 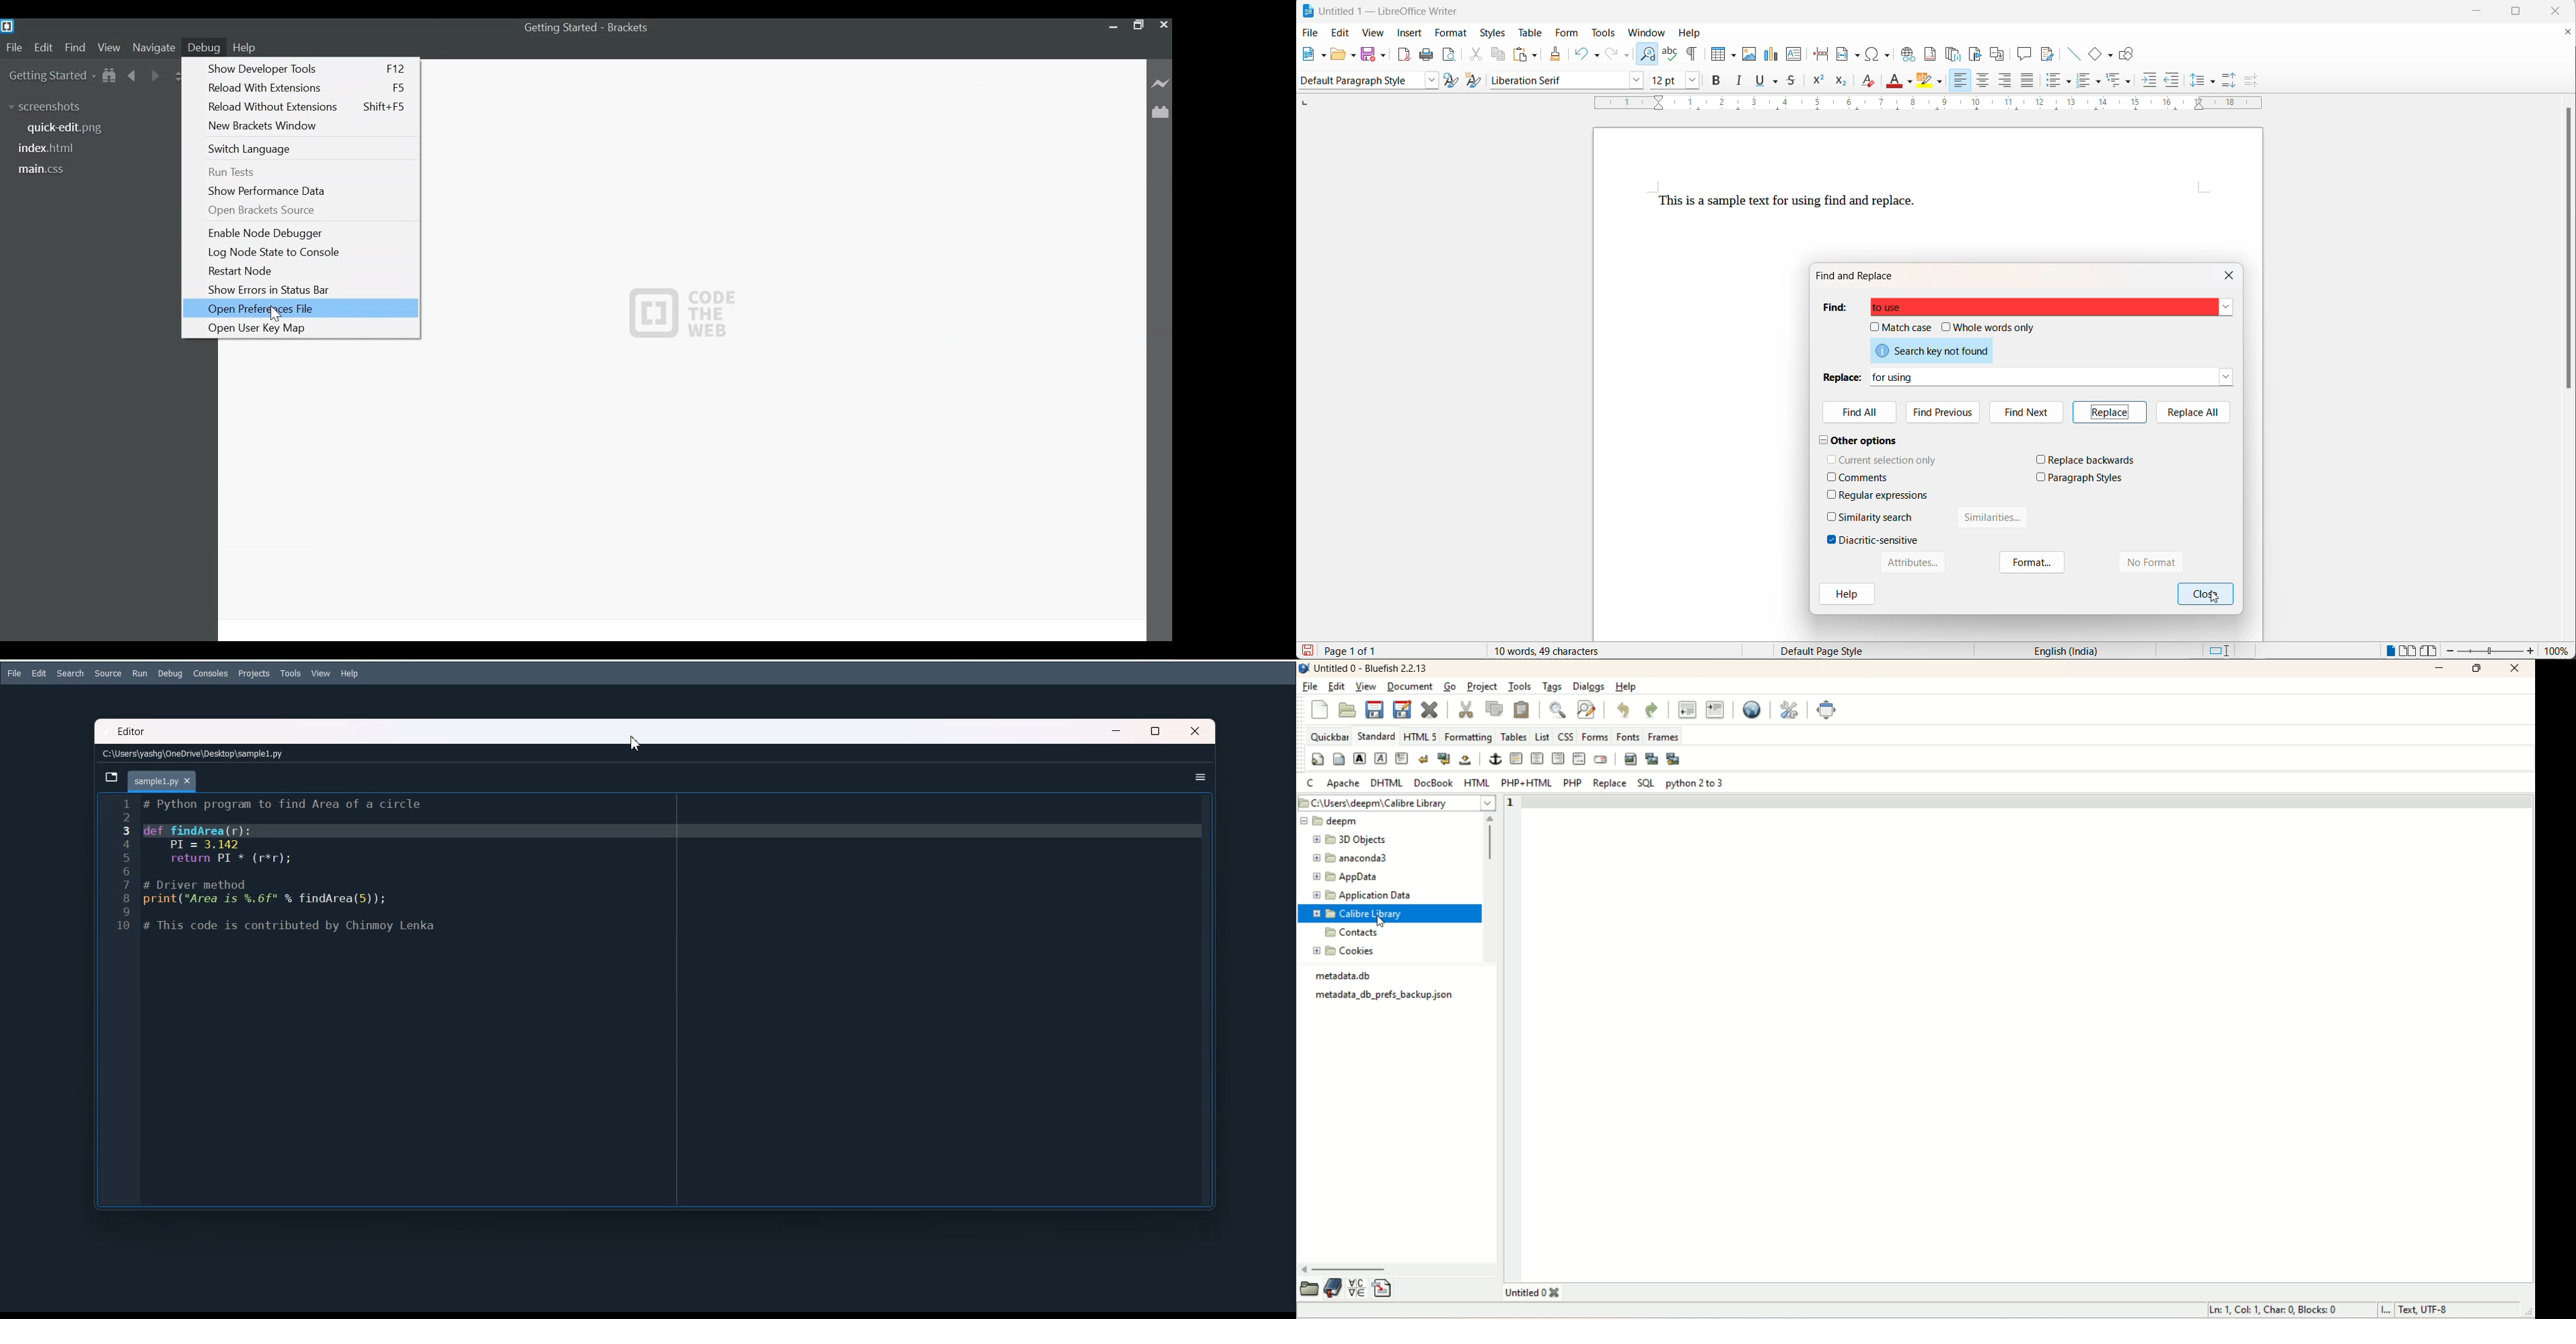 What do you see at coordinates (308, 172) in the screenshot?
I see `Run Tests` at bounding box center [308, 172].